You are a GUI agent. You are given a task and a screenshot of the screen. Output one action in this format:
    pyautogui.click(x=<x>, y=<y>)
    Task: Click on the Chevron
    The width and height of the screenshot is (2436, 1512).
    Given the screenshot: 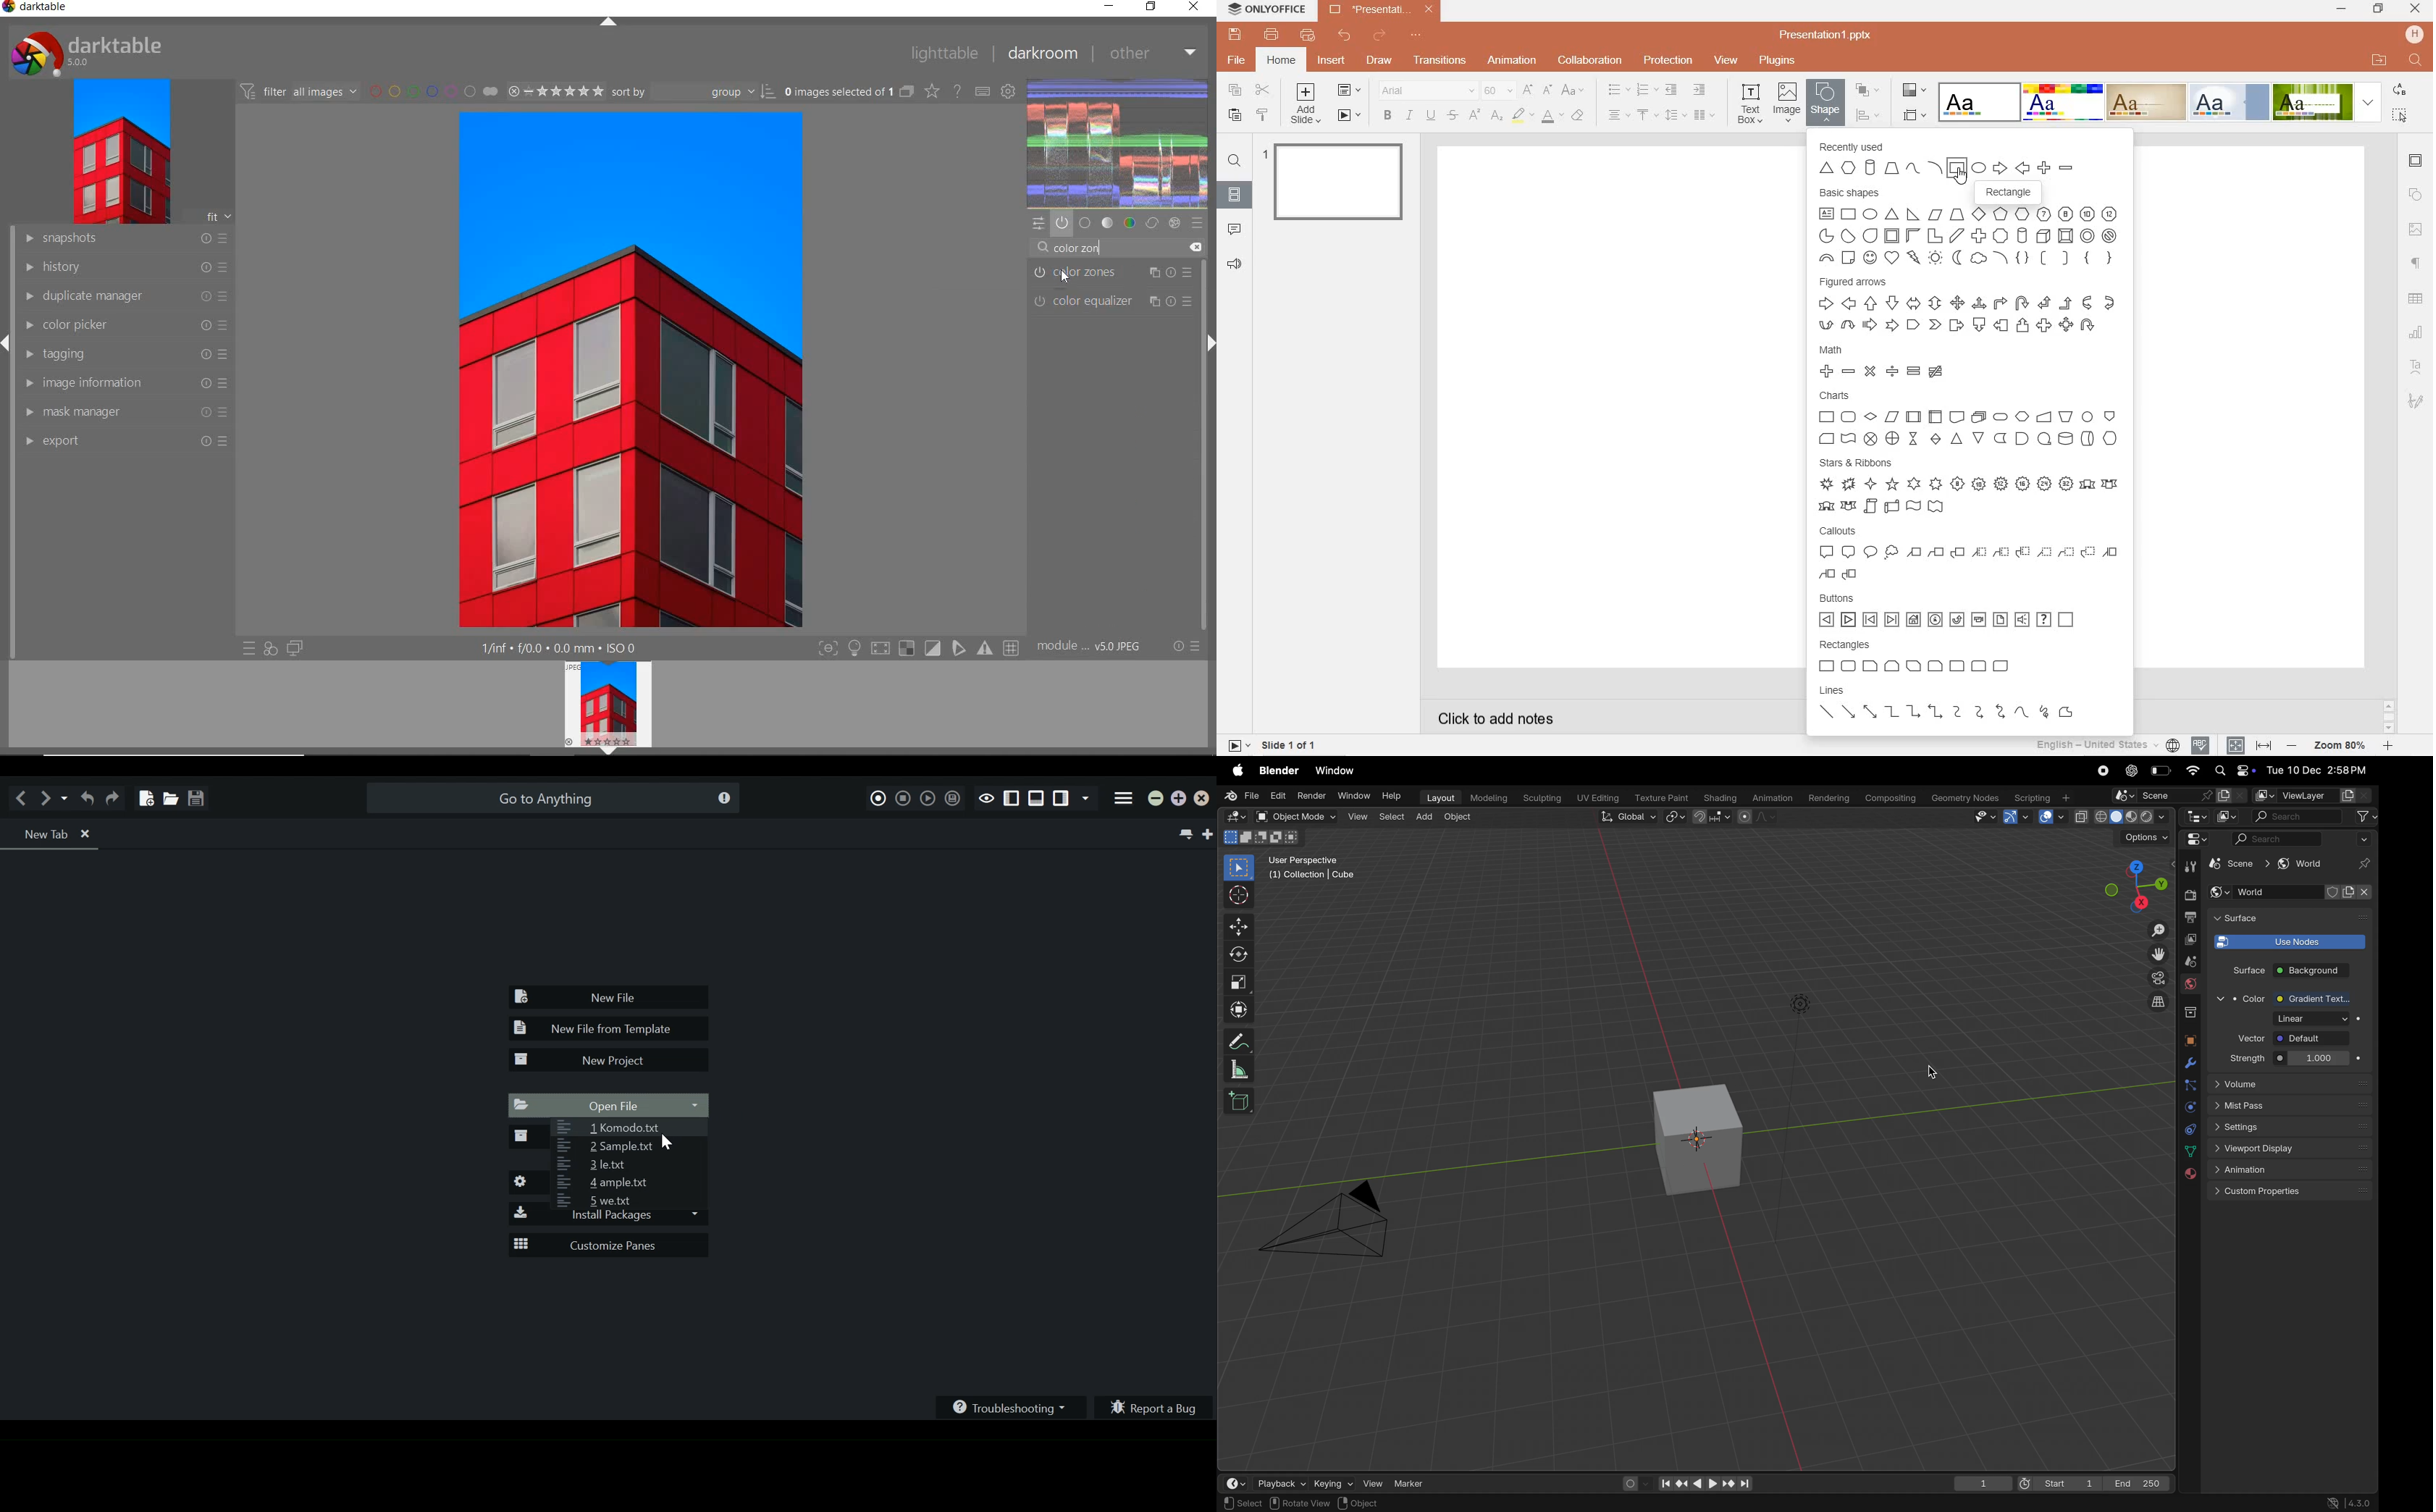 What is the action you would take?
    pyautogui.click(x=1937, y=324)
    